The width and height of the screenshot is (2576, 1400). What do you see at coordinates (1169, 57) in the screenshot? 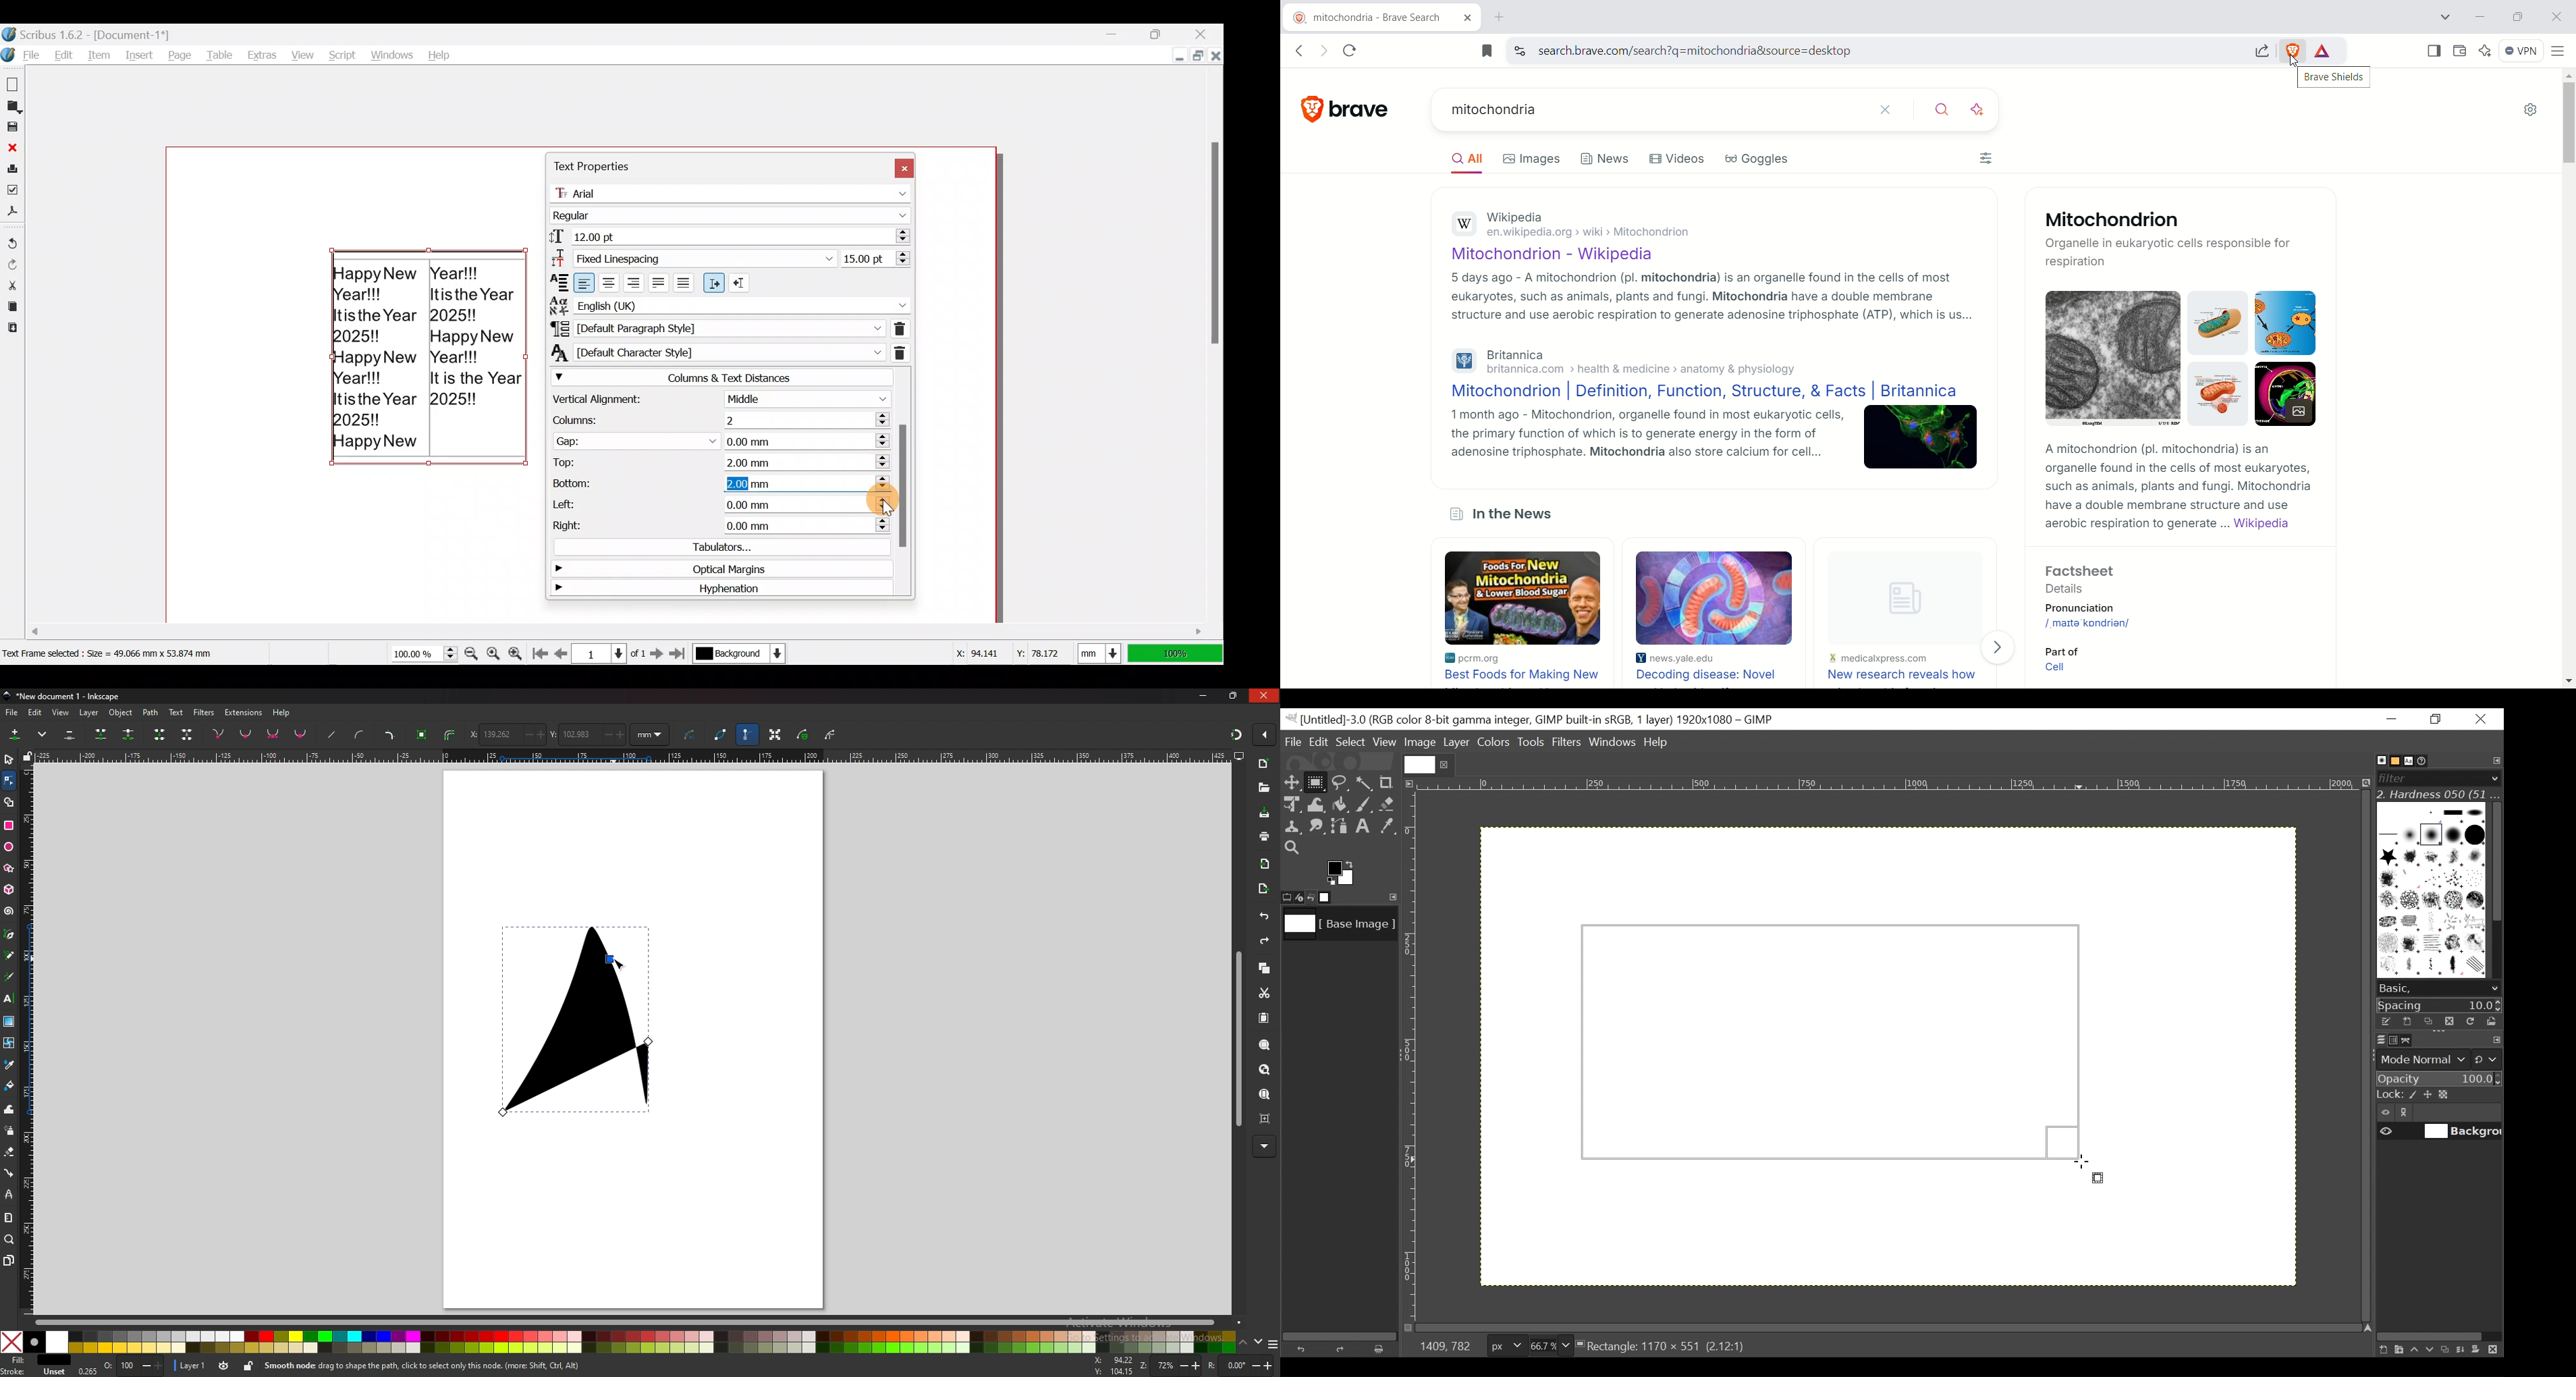
I see `Minimize` at bounding box center [1169, 57].